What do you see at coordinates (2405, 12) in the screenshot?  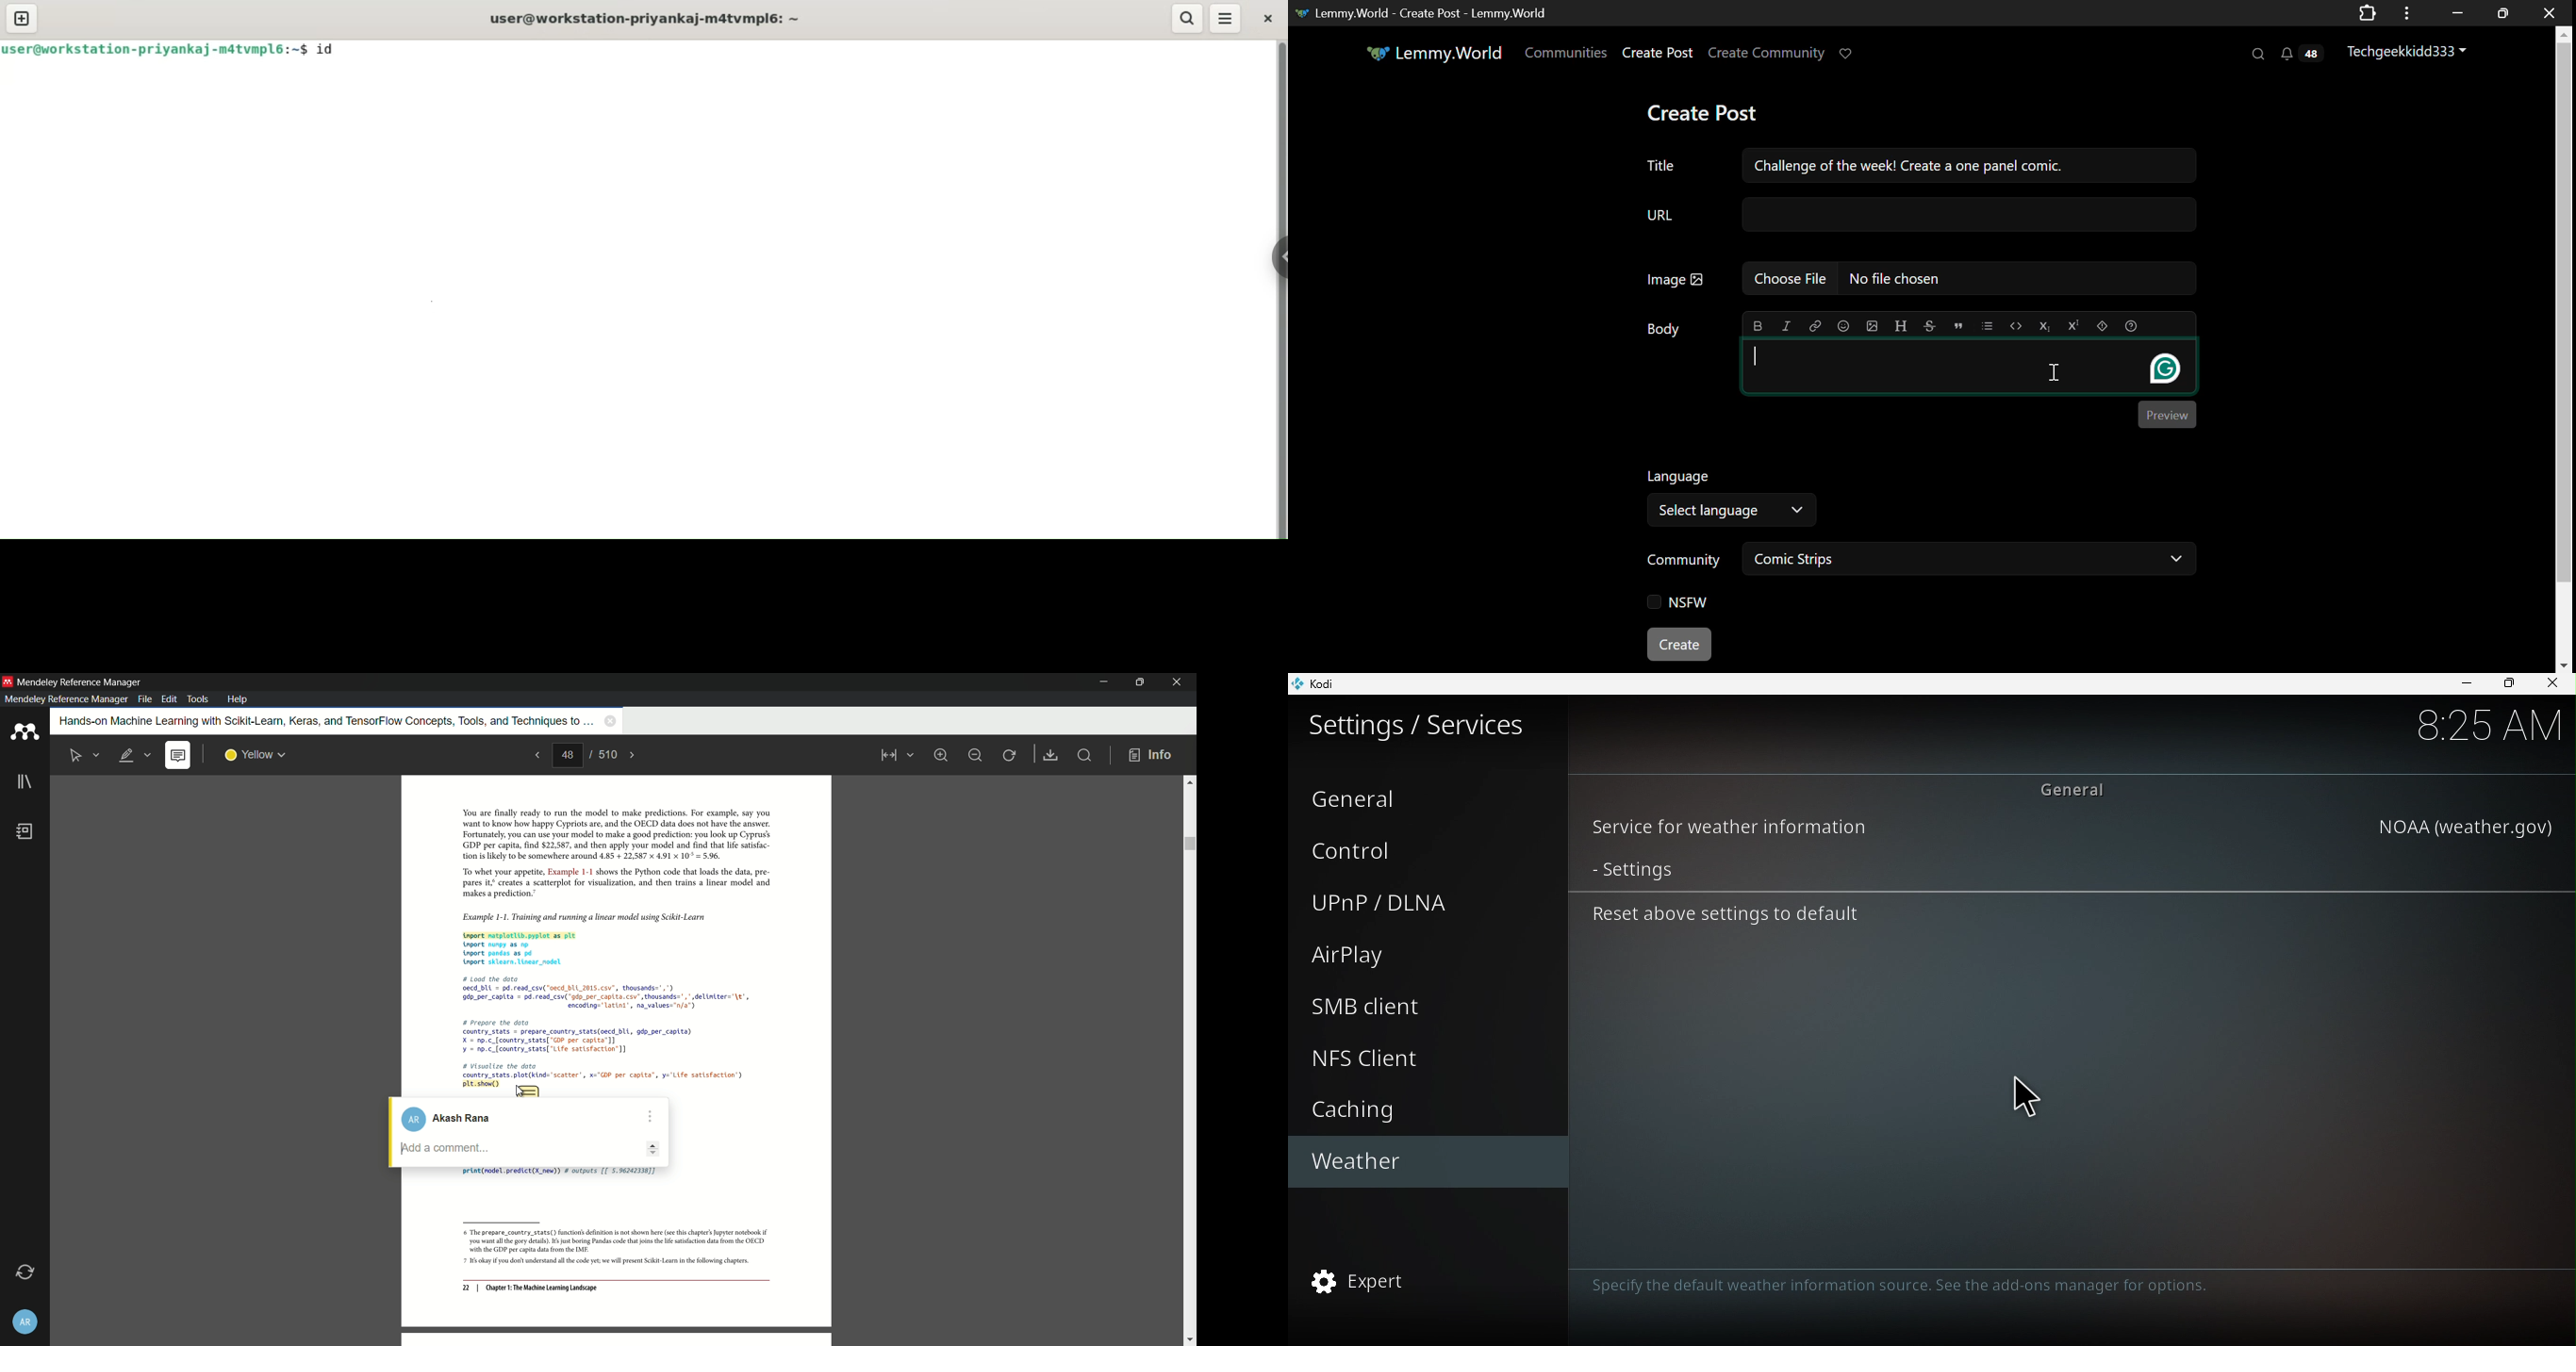 I see `Options Menu` at bounding box center [2405, 12].